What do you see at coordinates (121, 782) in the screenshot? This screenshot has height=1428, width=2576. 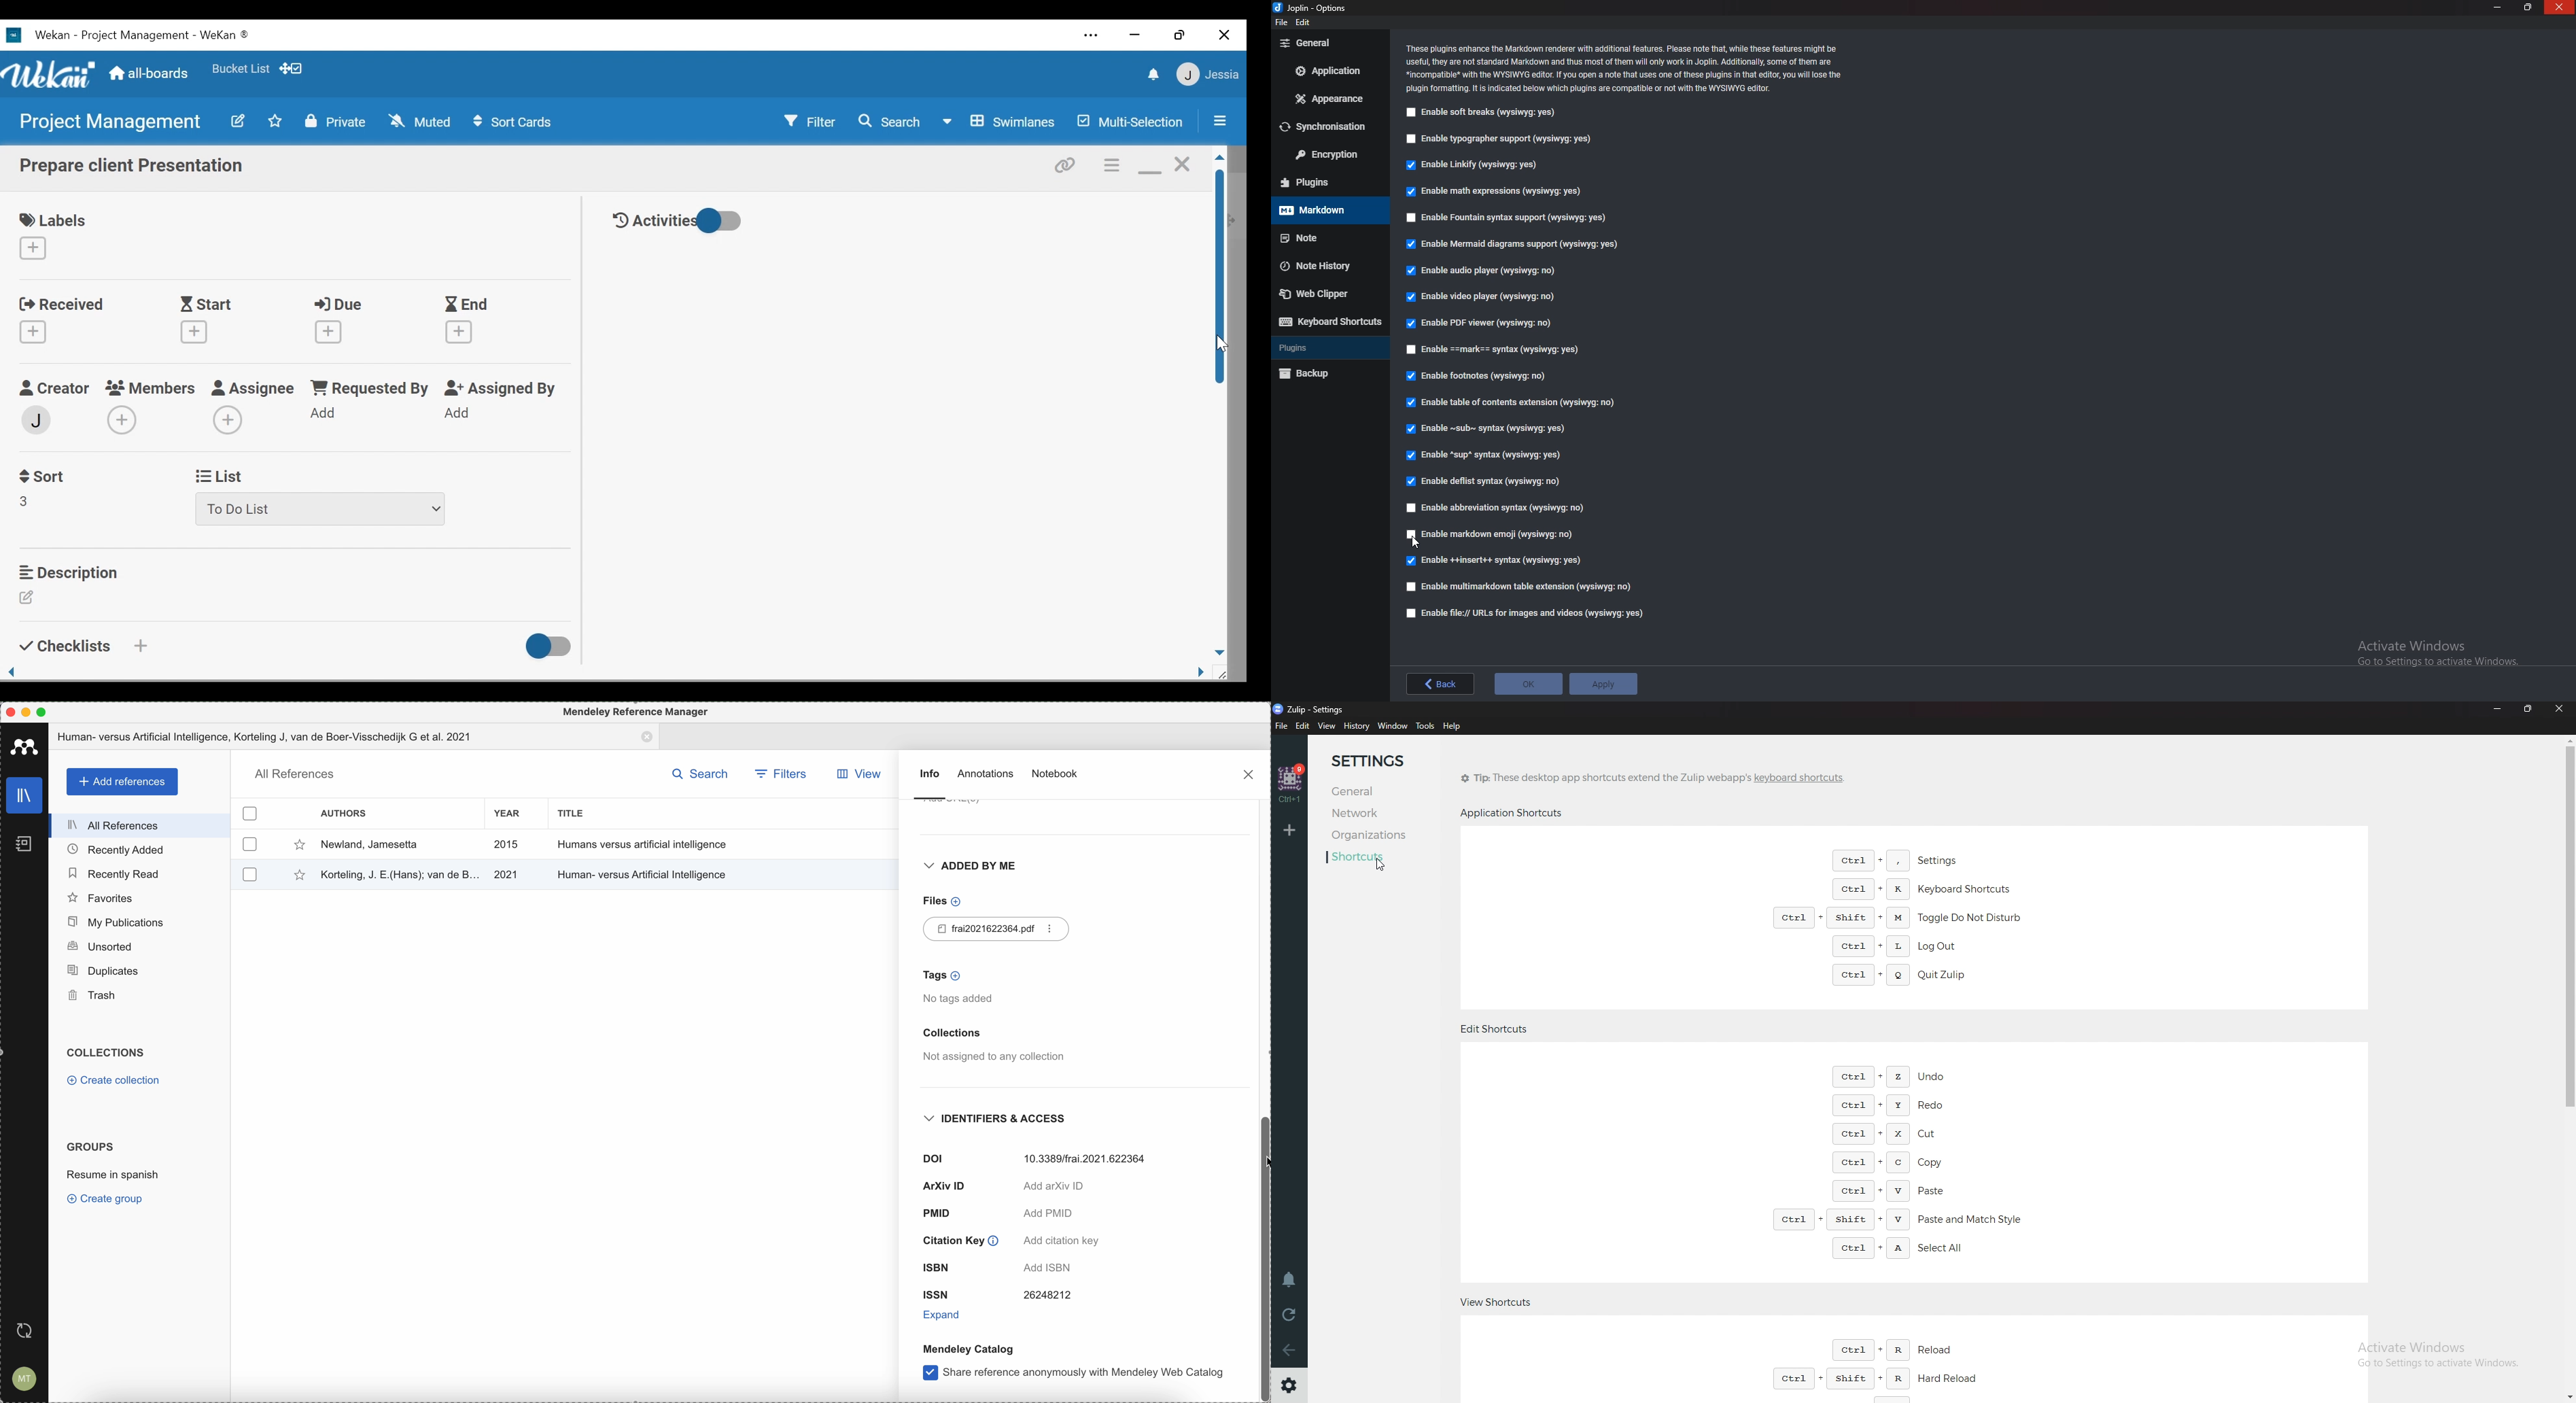 I see `add references` at bounding box center [121, 782].